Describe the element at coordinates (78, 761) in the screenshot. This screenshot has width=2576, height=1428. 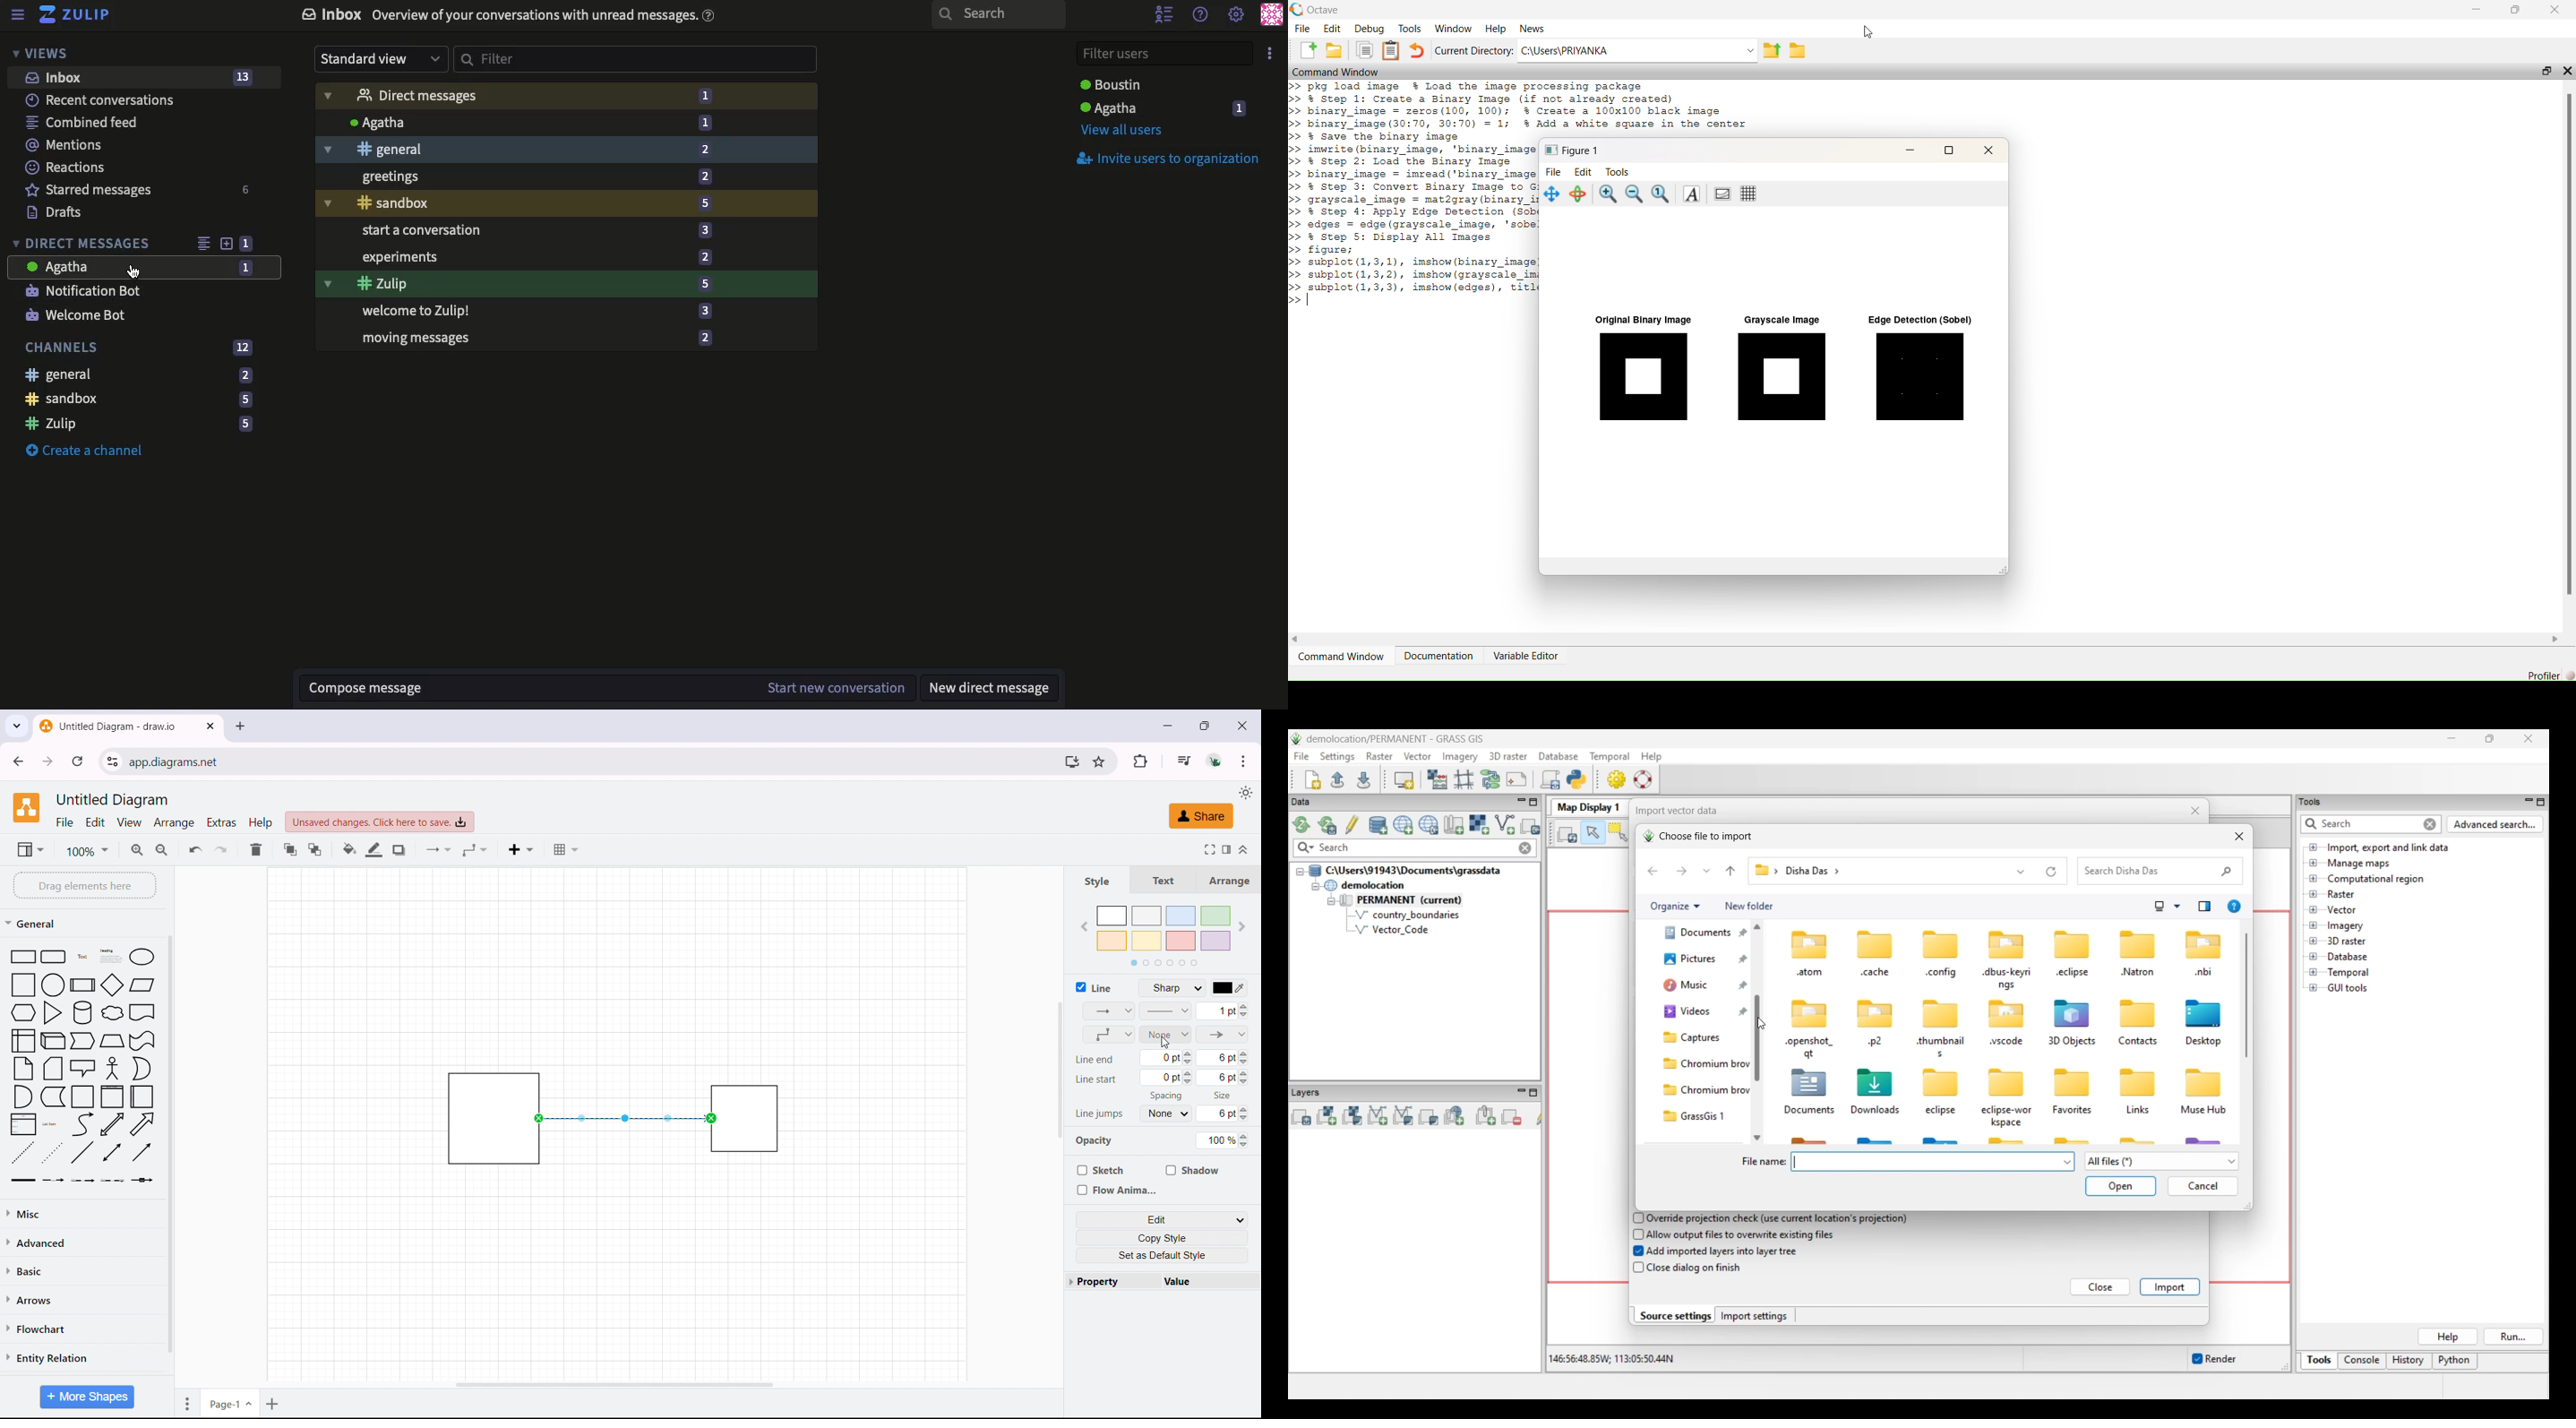
I see `refresh this page` at that location.